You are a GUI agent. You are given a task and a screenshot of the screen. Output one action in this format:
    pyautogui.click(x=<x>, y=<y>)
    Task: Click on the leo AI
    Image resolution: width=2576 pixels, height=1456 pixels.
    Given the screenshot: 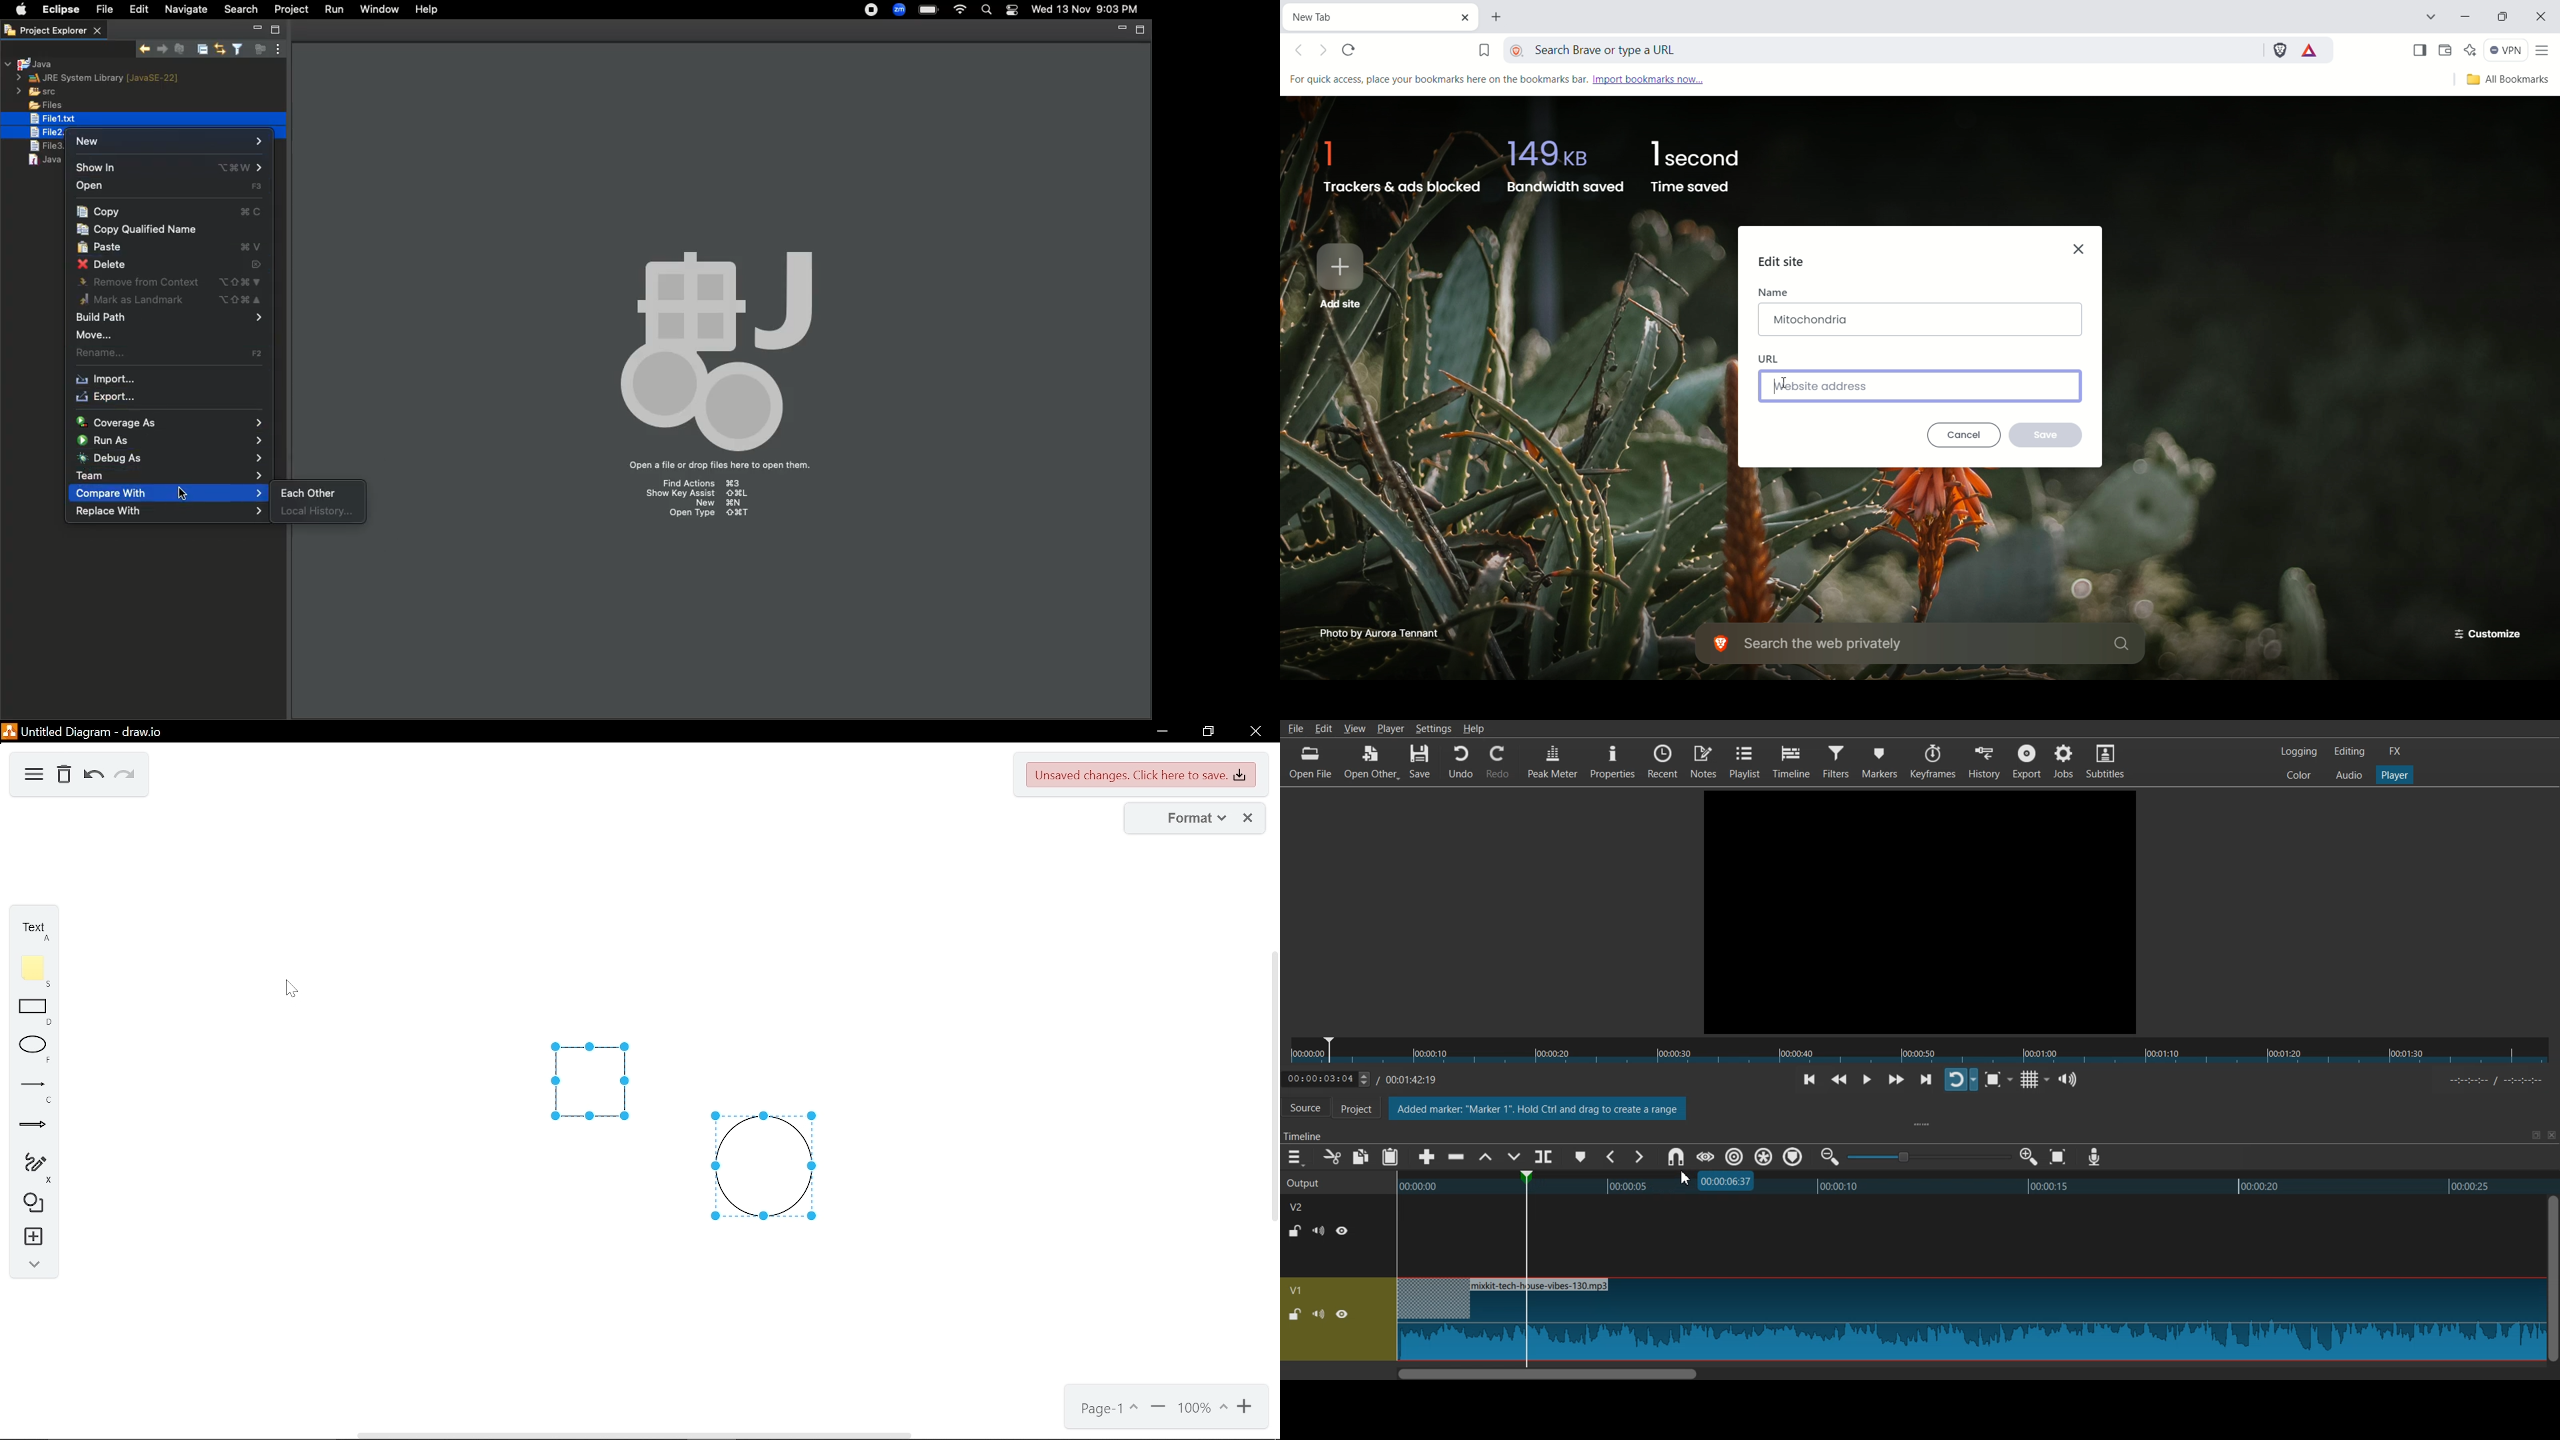 What is the action you would take?
    pyautogui.click(x=2471, y=50)
    